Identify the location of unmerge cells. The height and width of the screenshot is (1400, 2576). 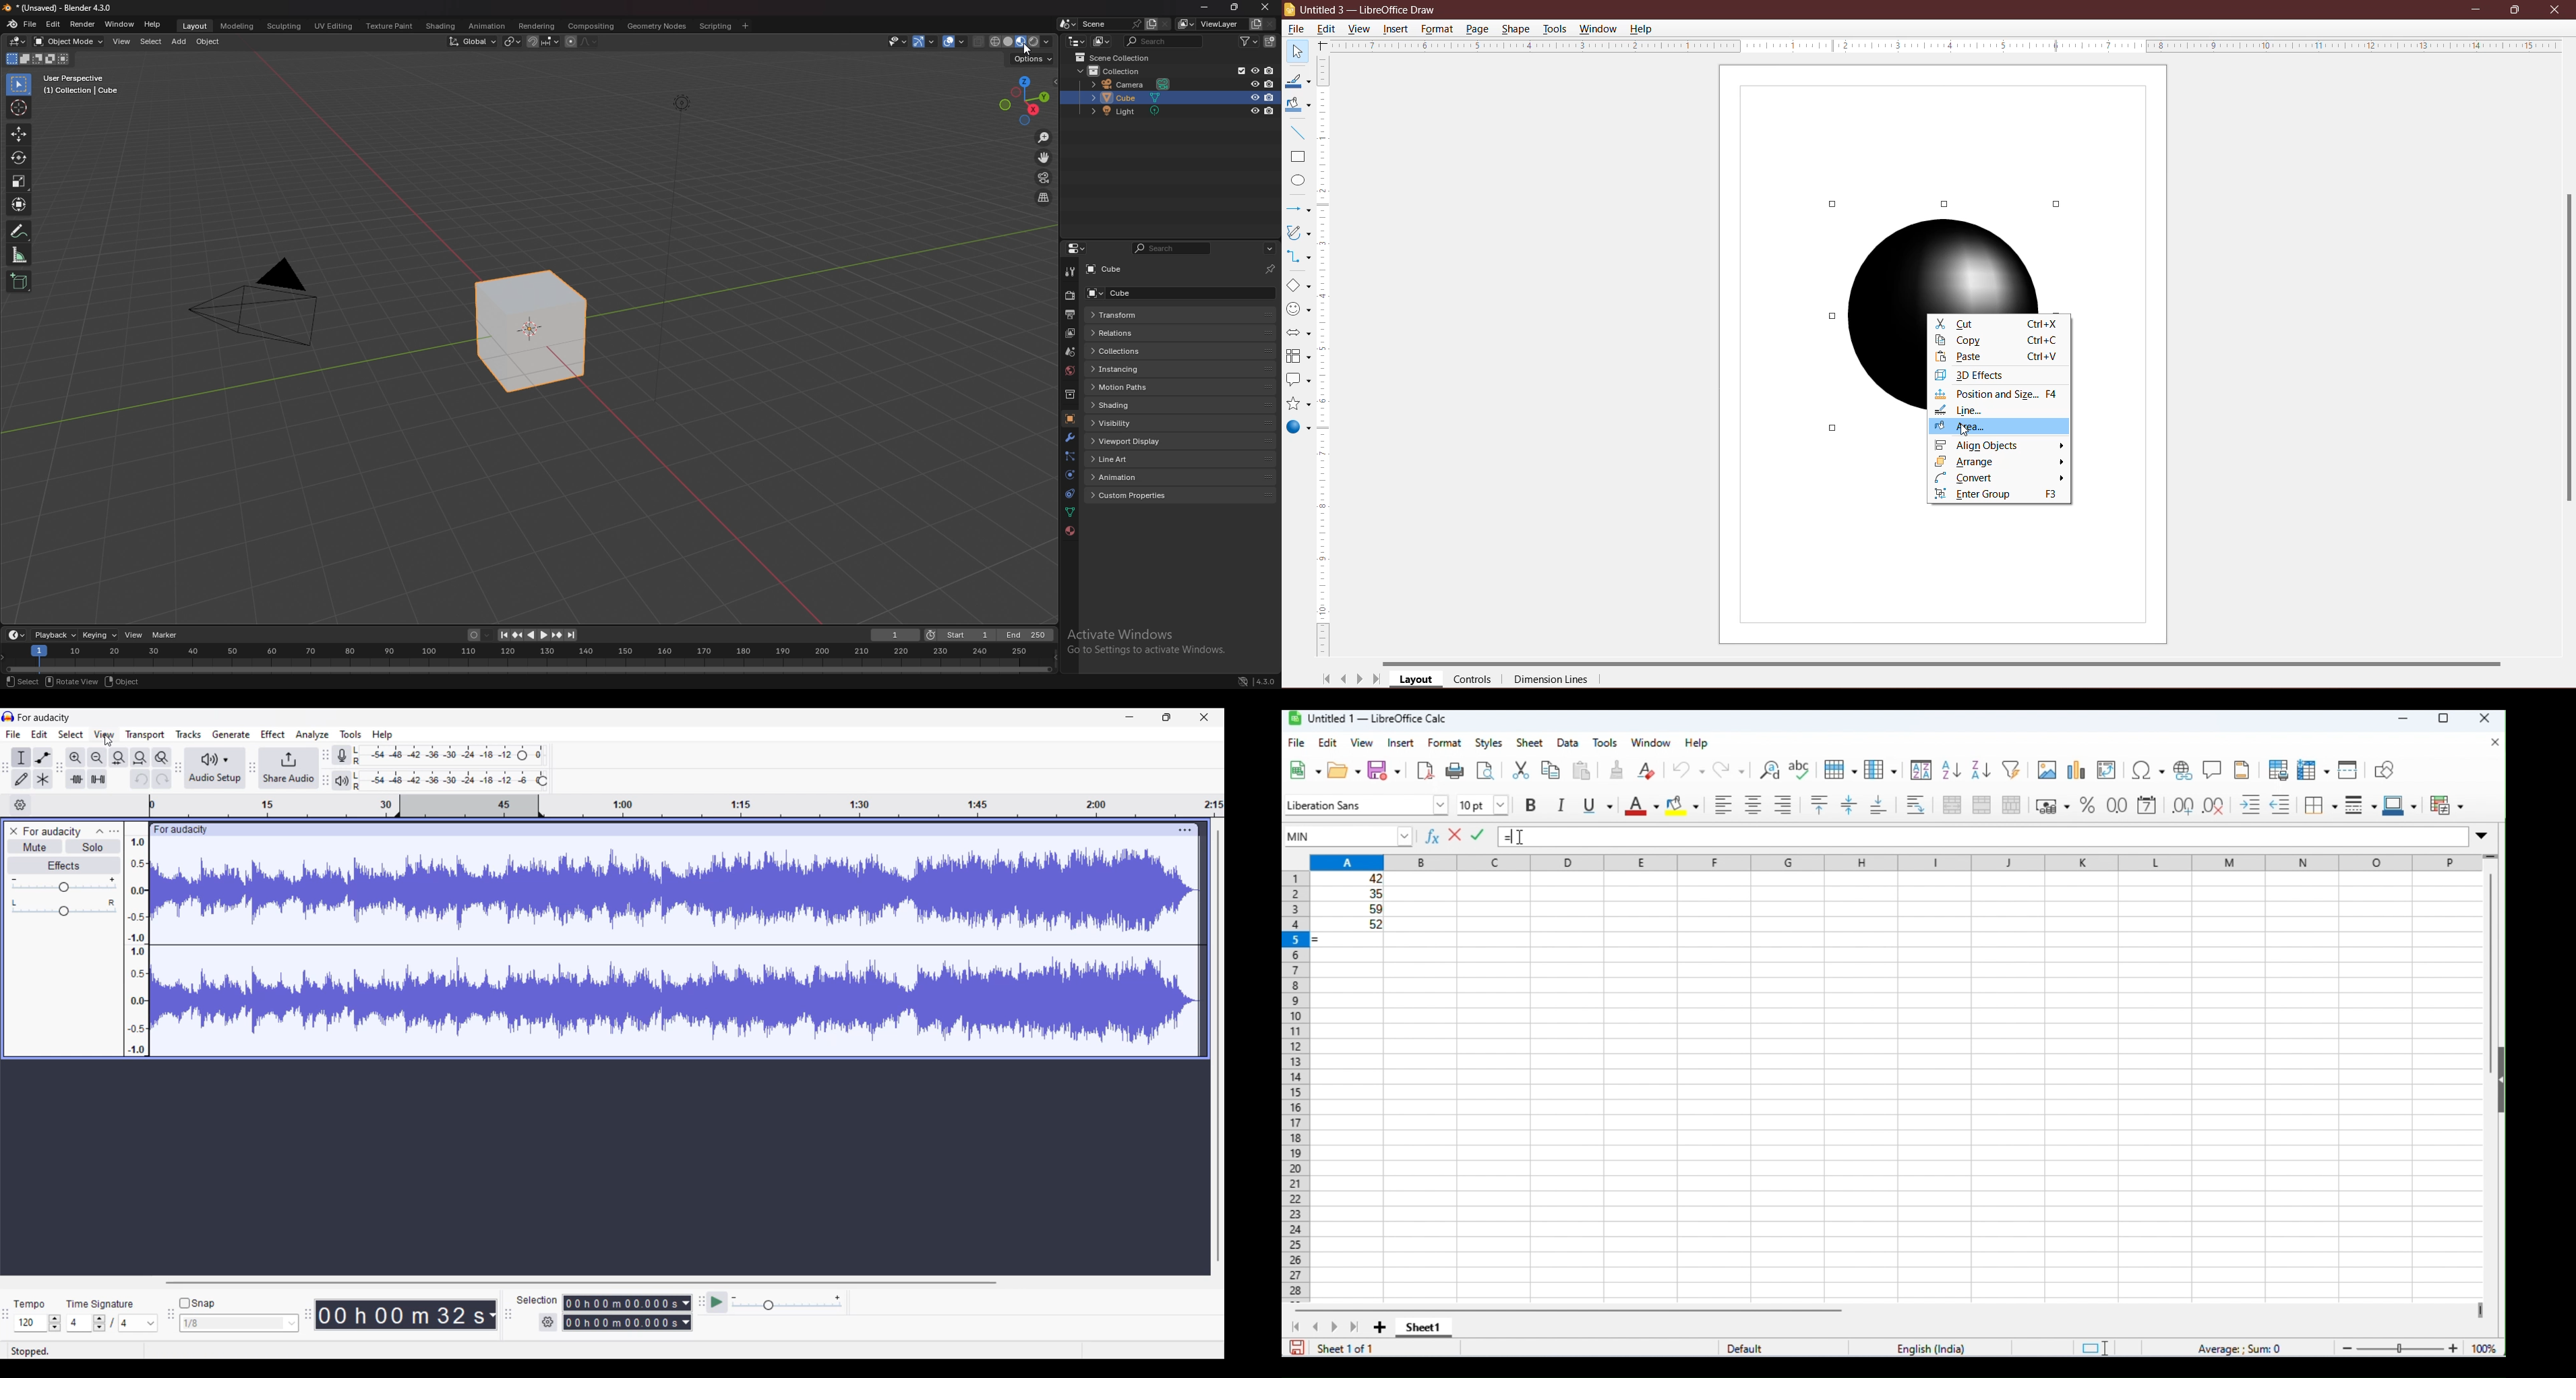
(2011, 804).